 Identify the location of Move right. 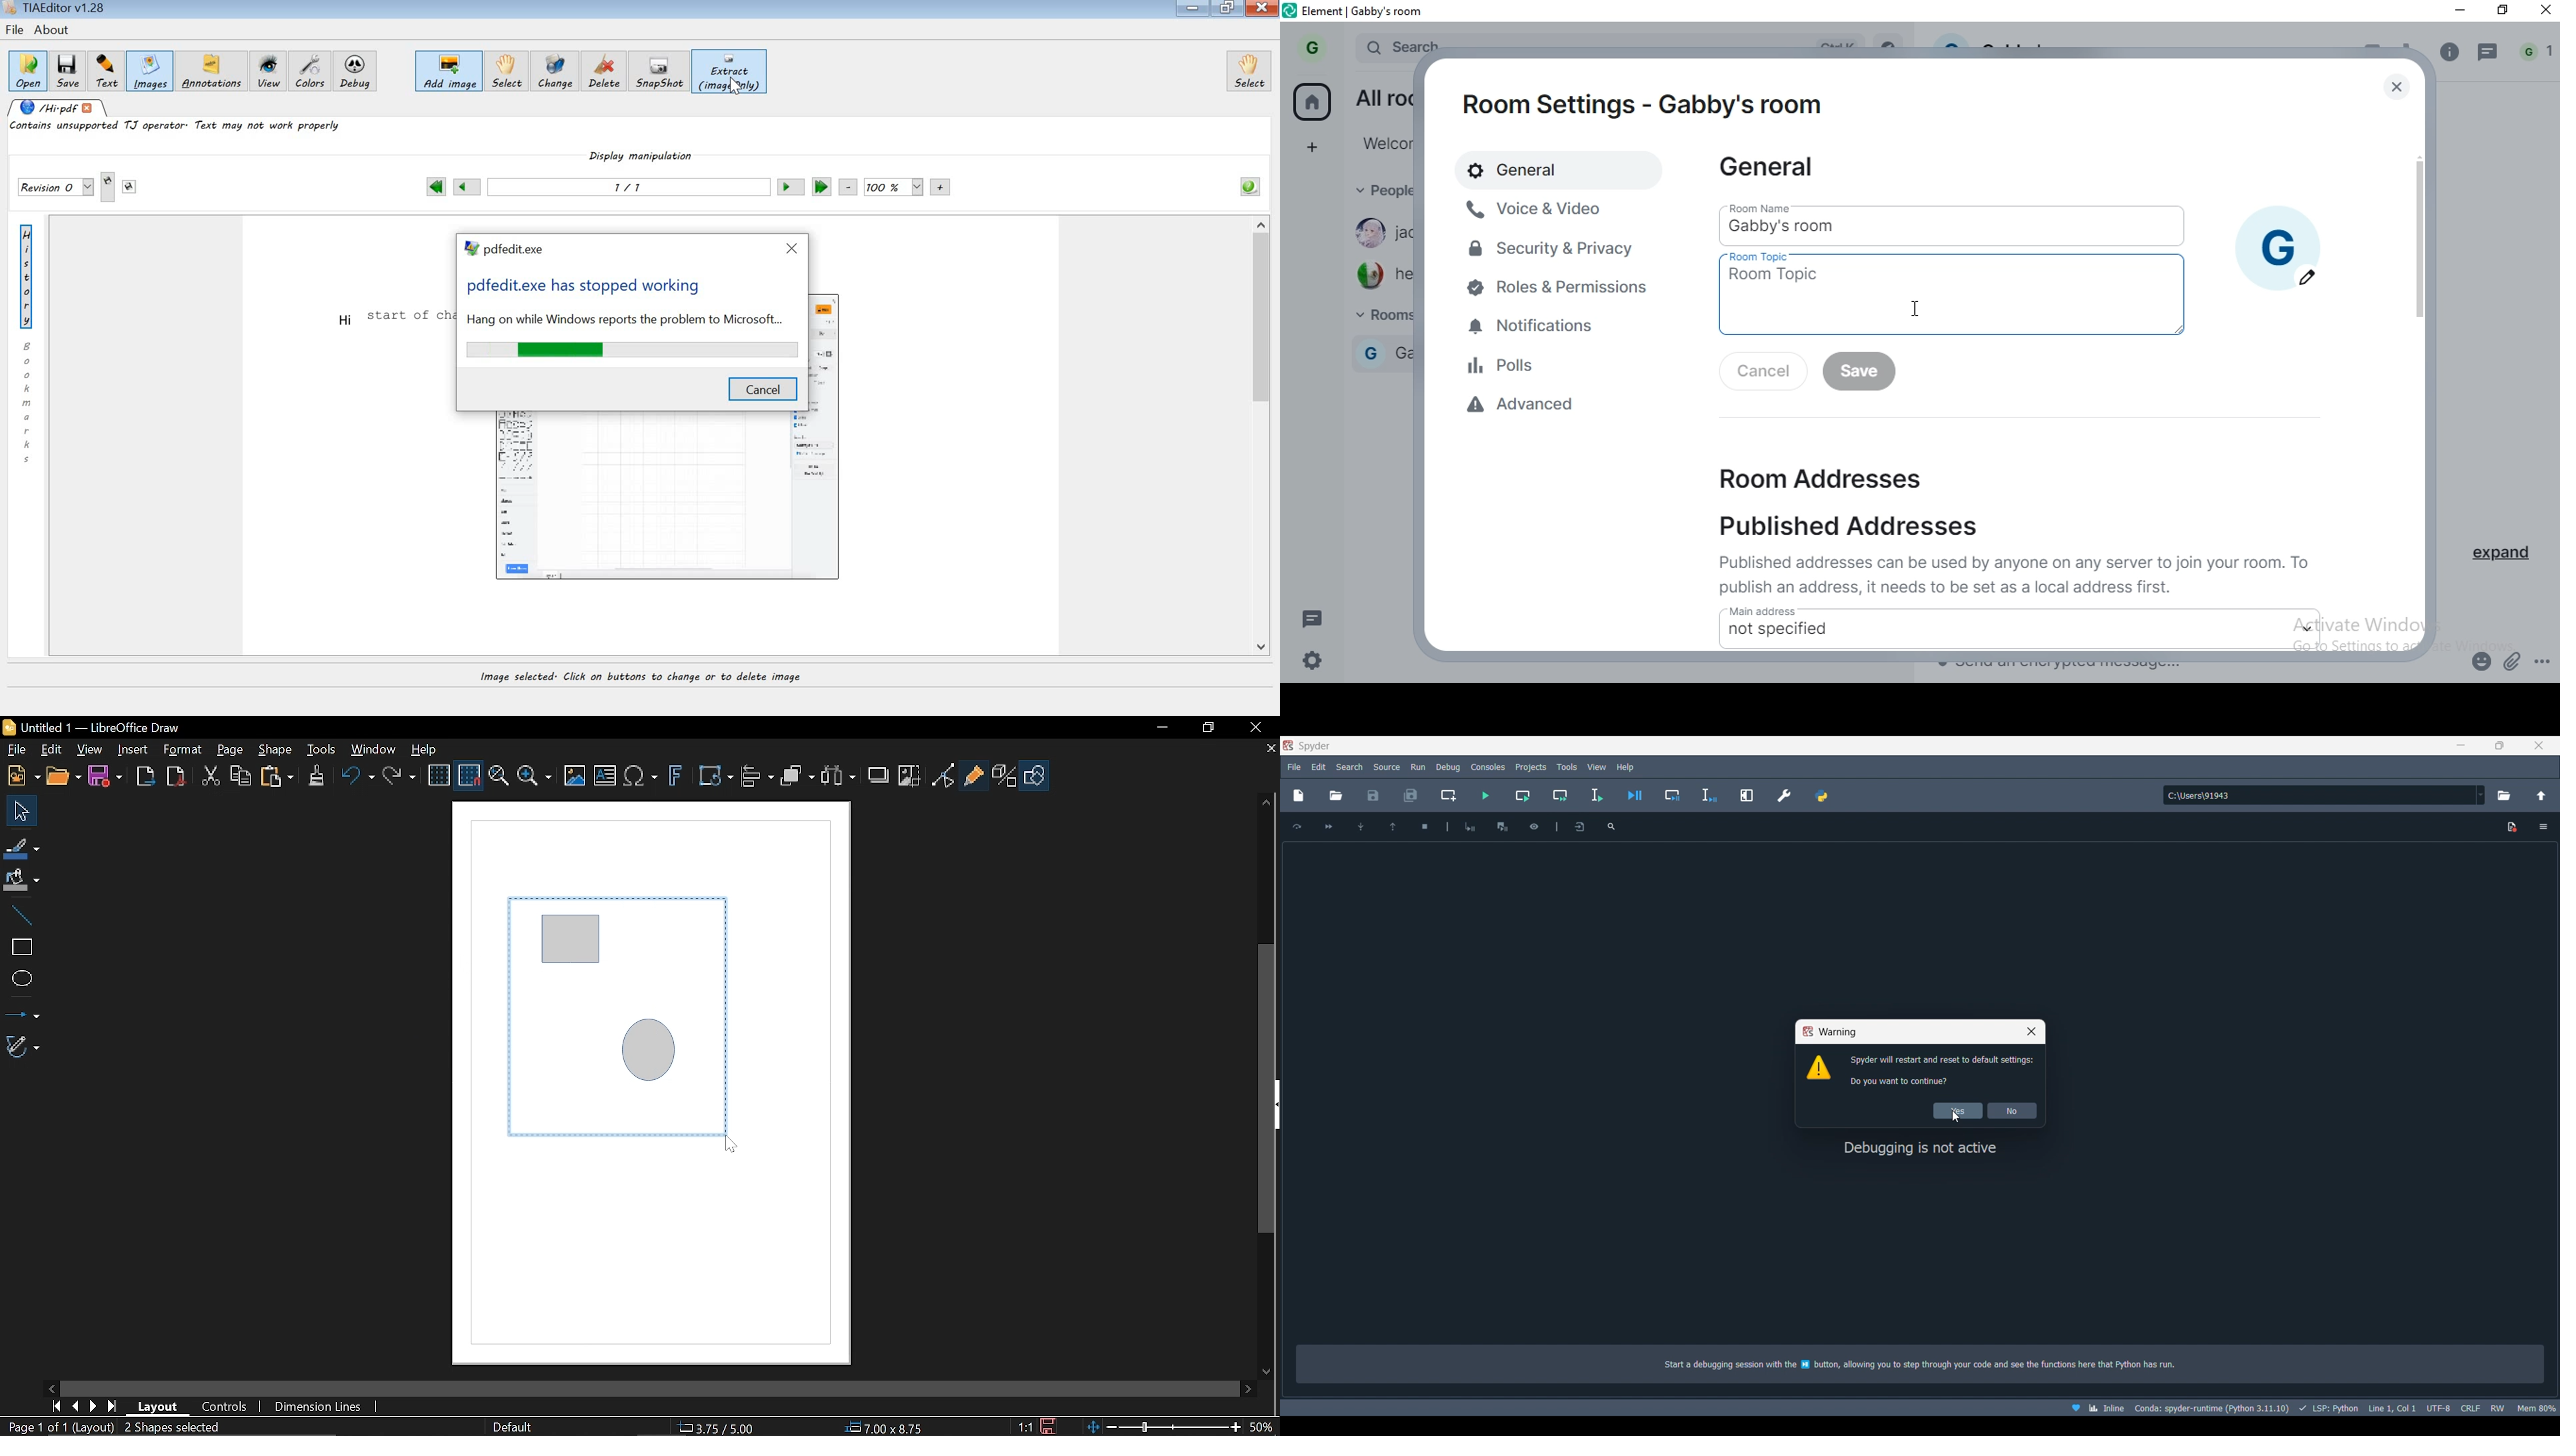
(1250, 1390).